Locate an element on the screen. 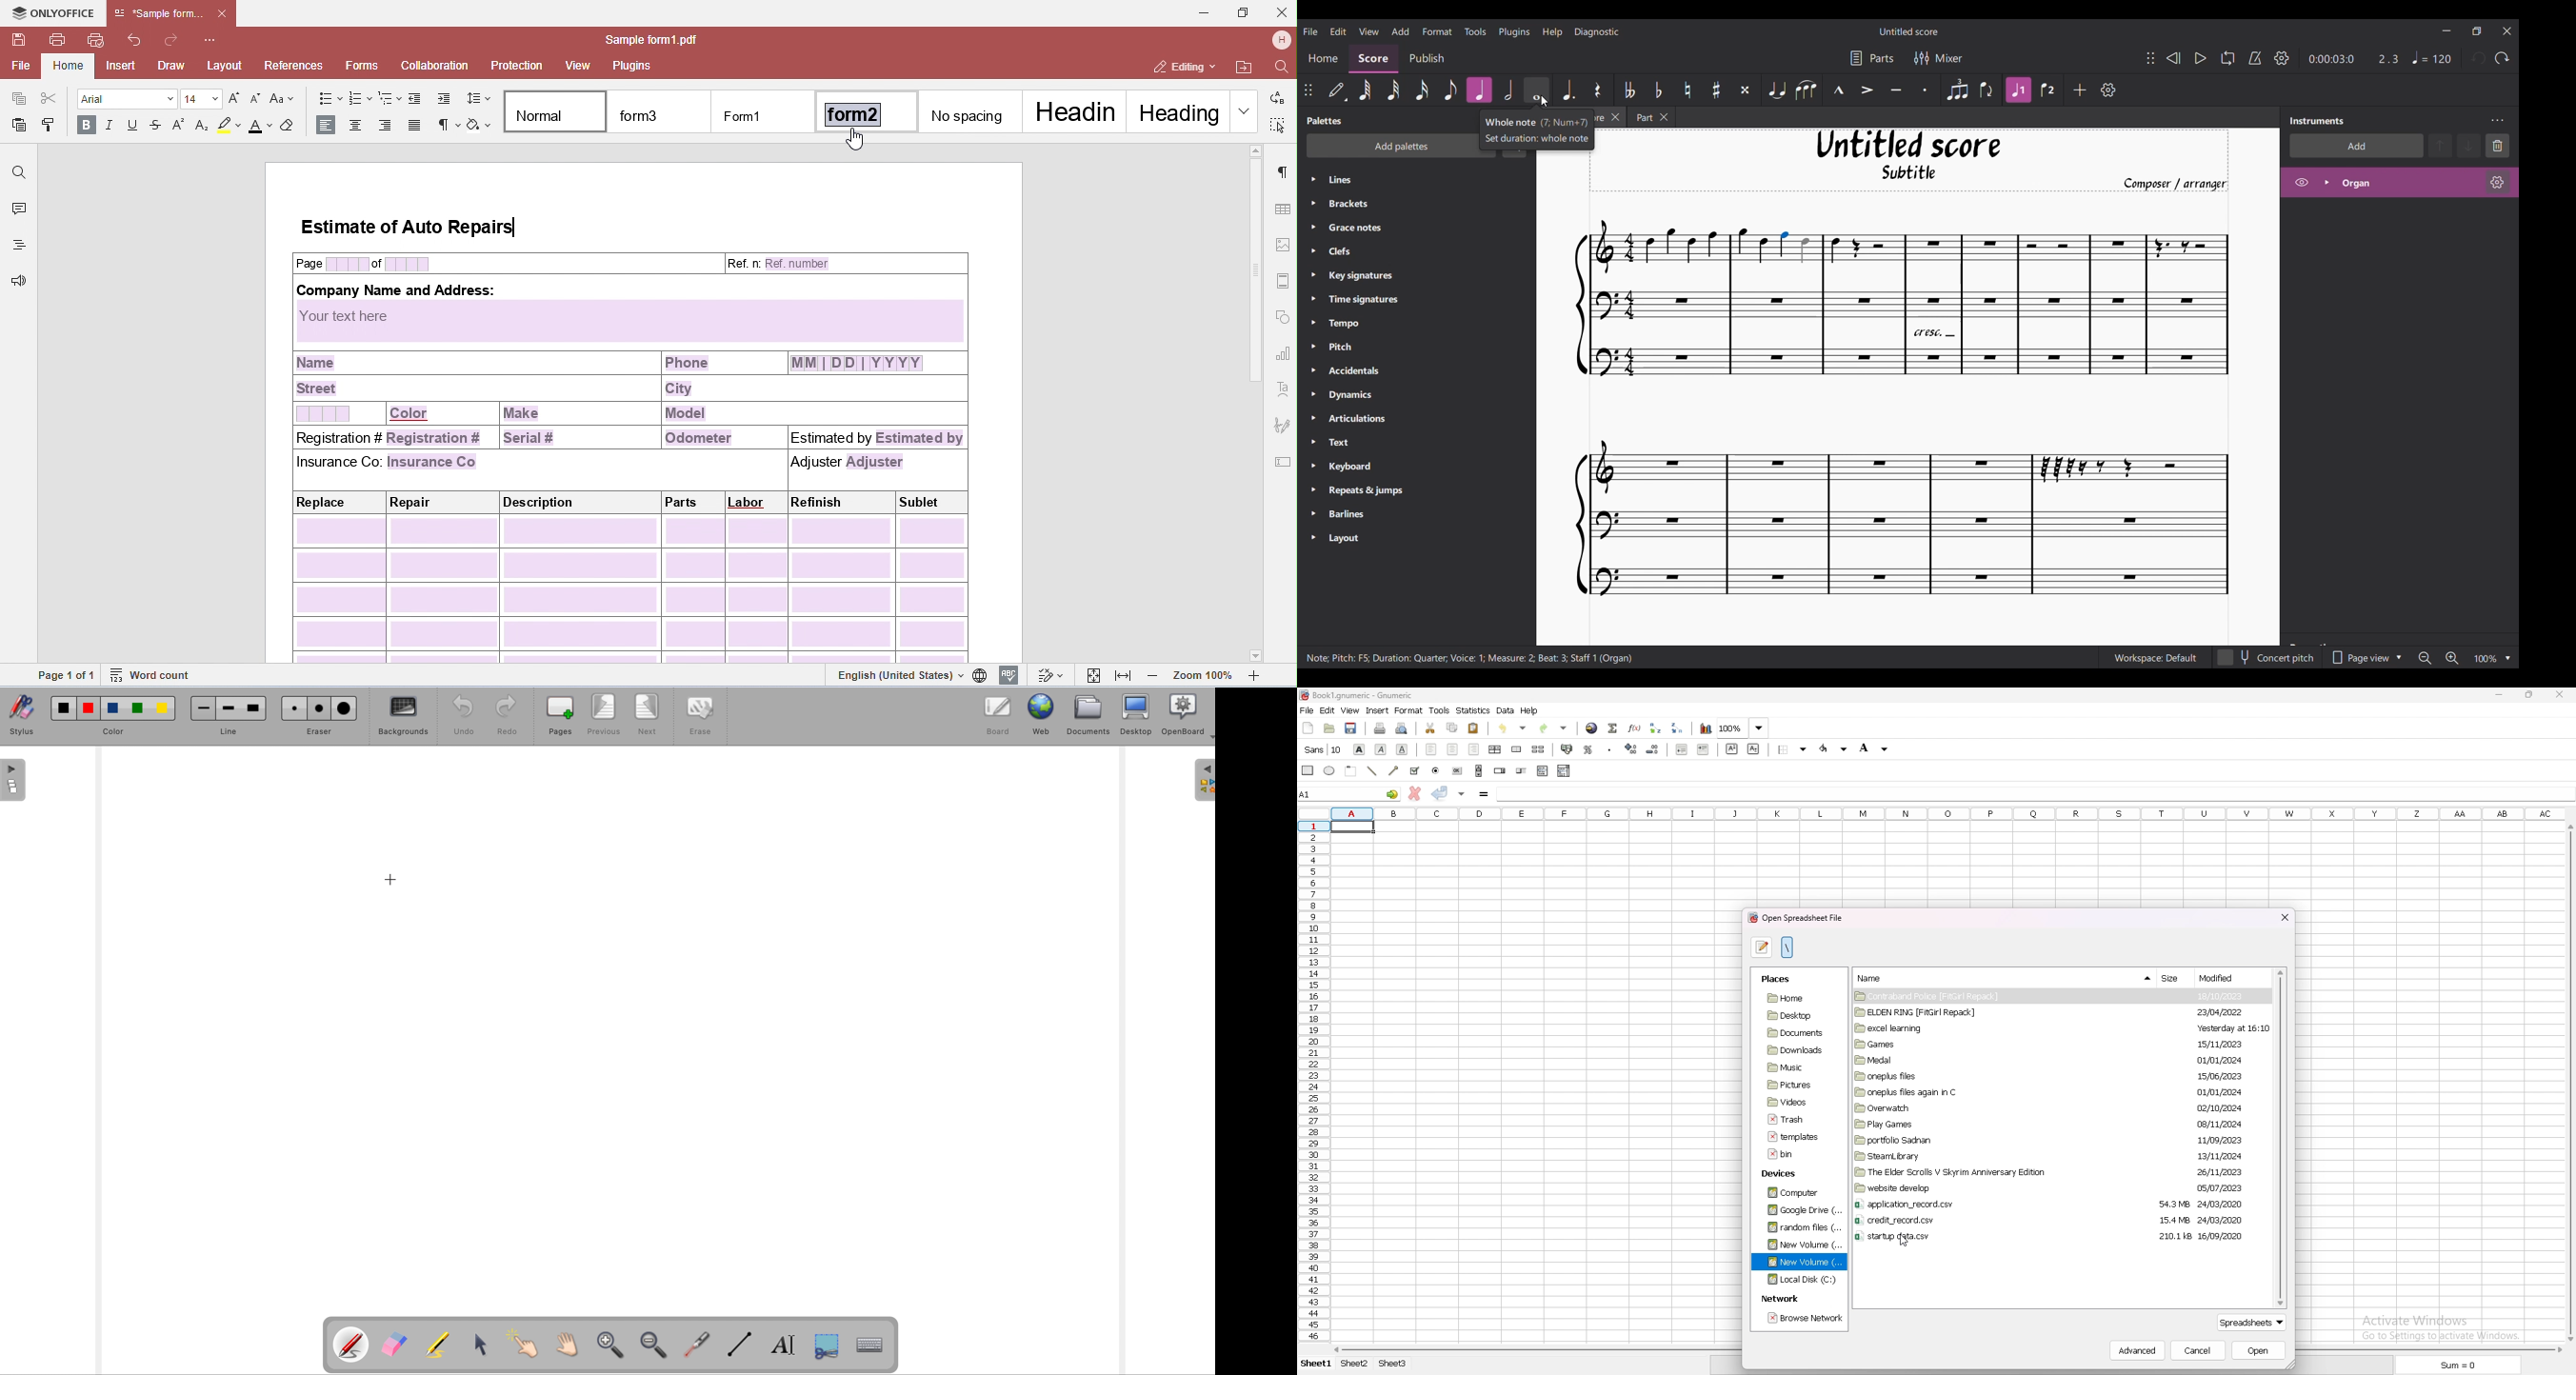 This screenshot has height=1400, width=2576. font style is located at coordinates (128, 99).